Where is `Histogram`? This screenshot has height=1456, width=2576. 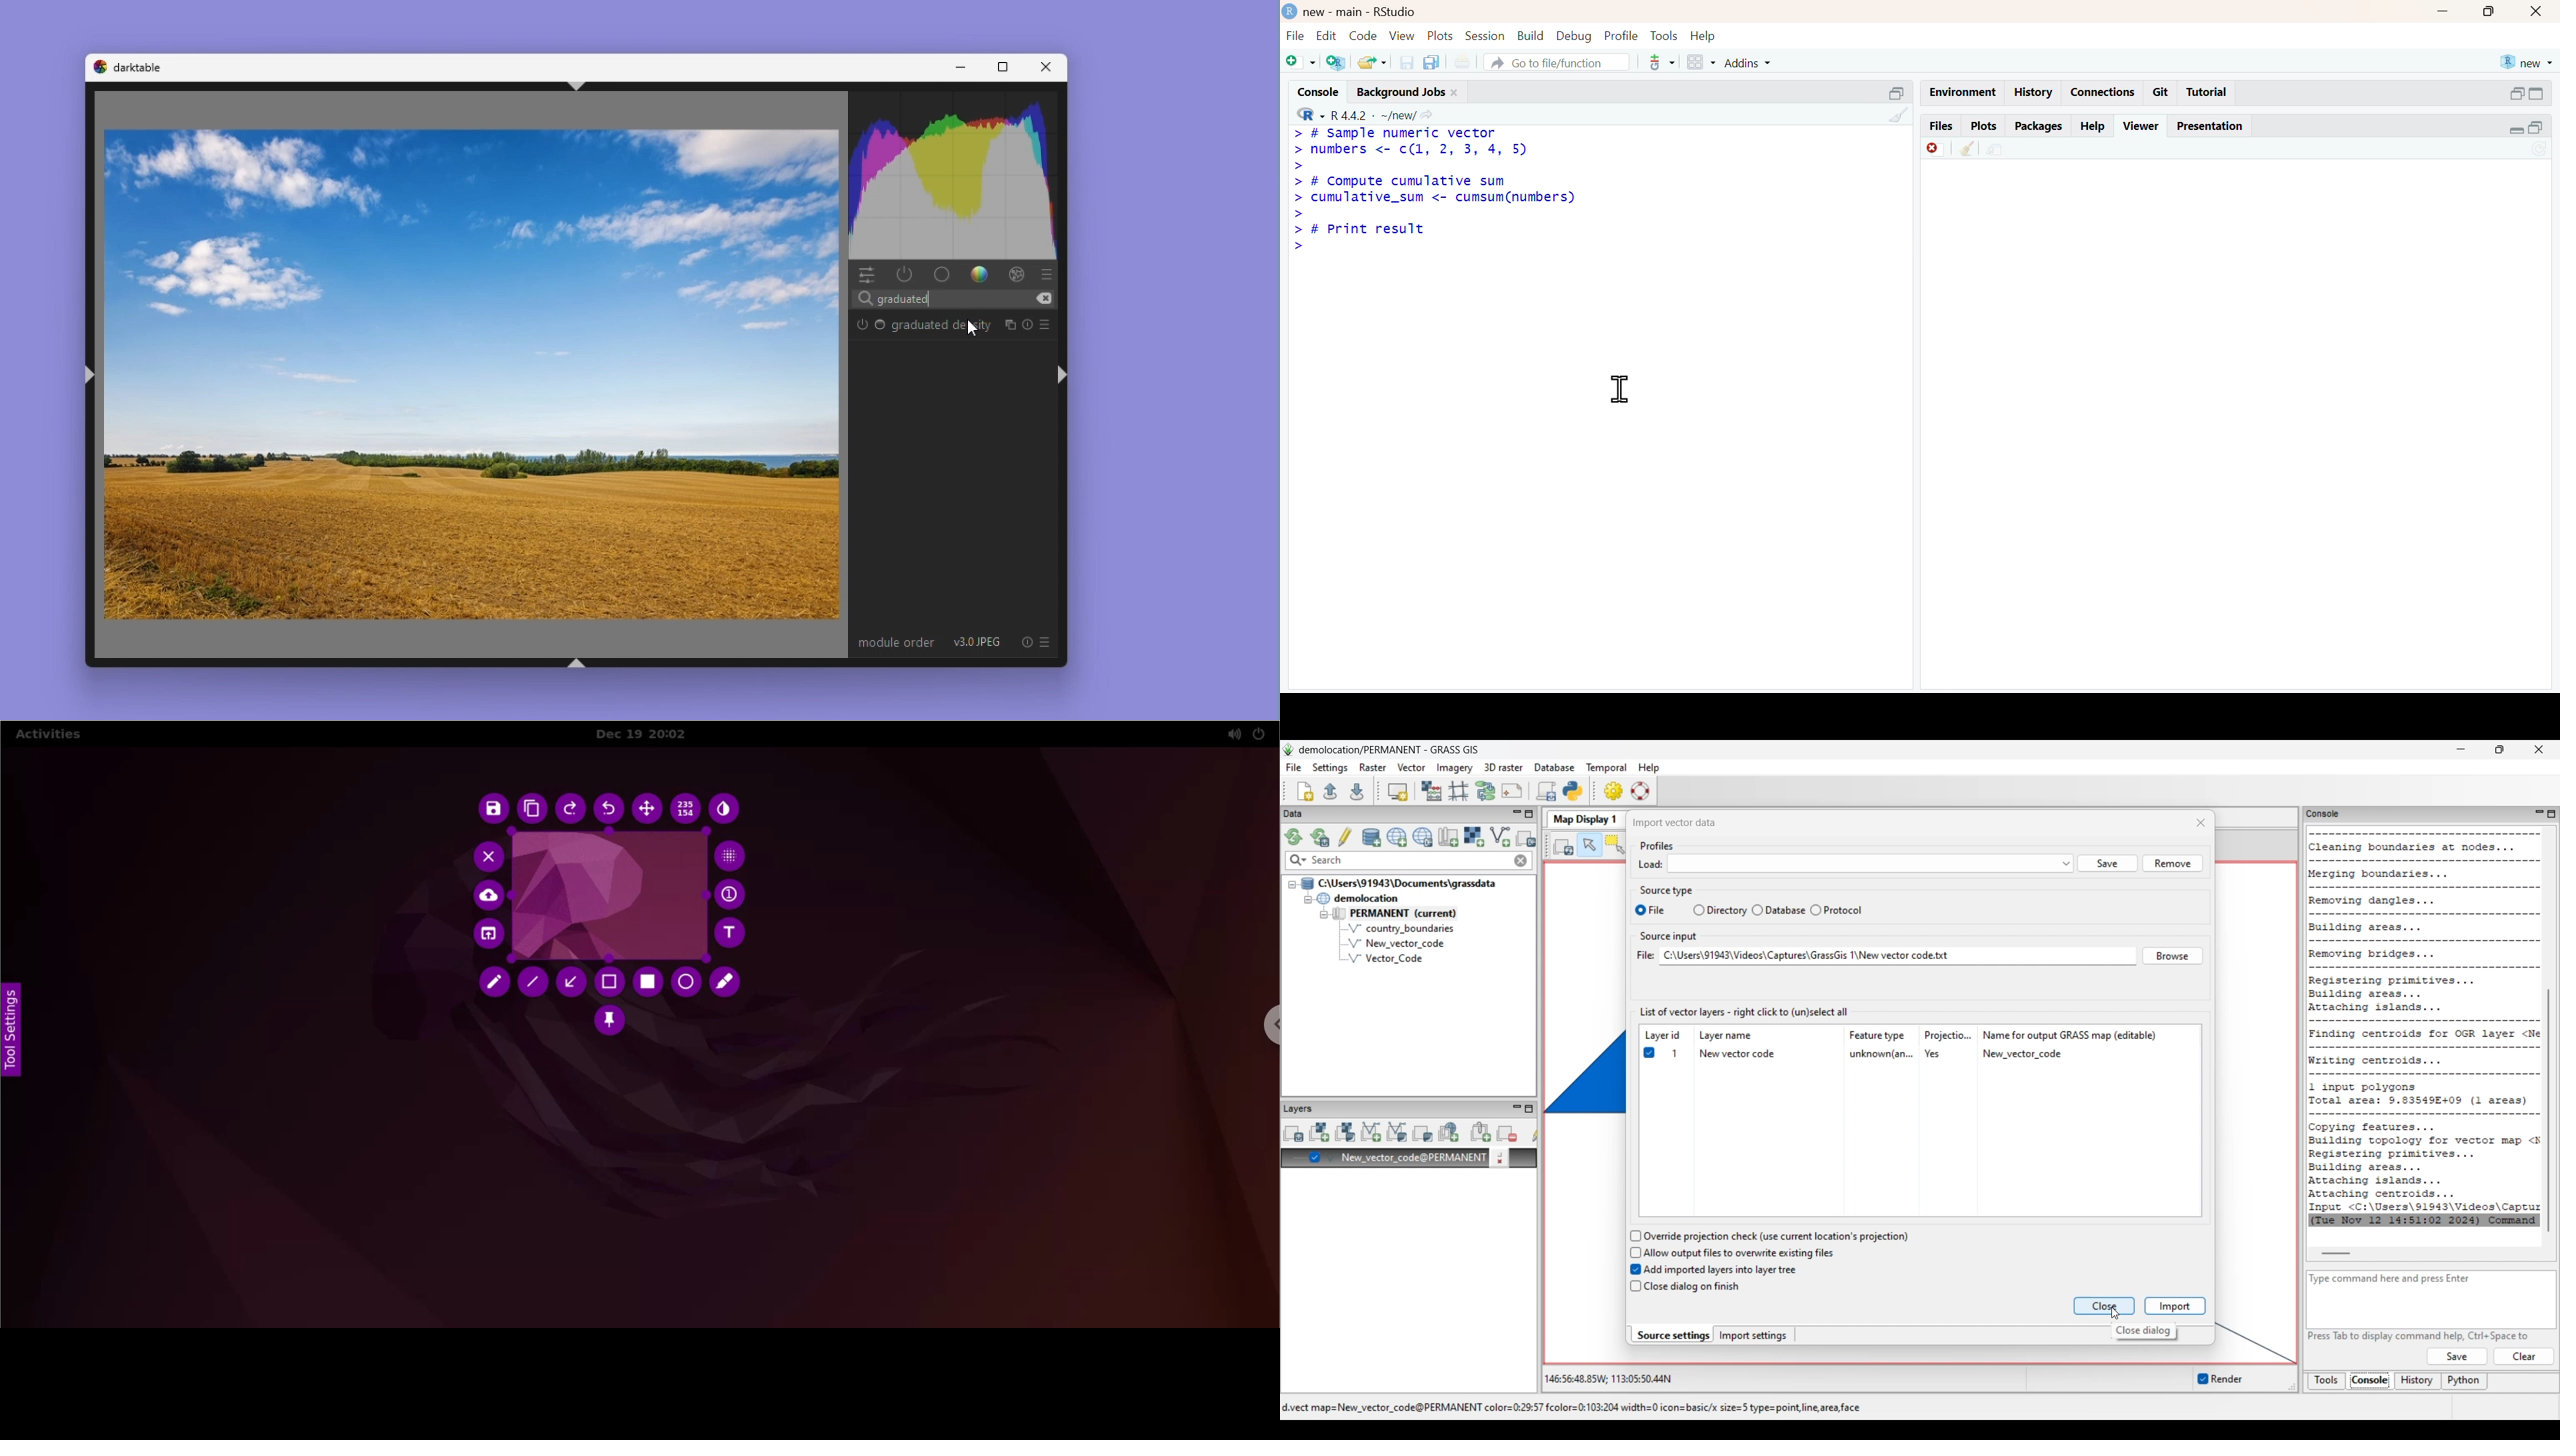 Histogram is located at coordinates (956, 172).